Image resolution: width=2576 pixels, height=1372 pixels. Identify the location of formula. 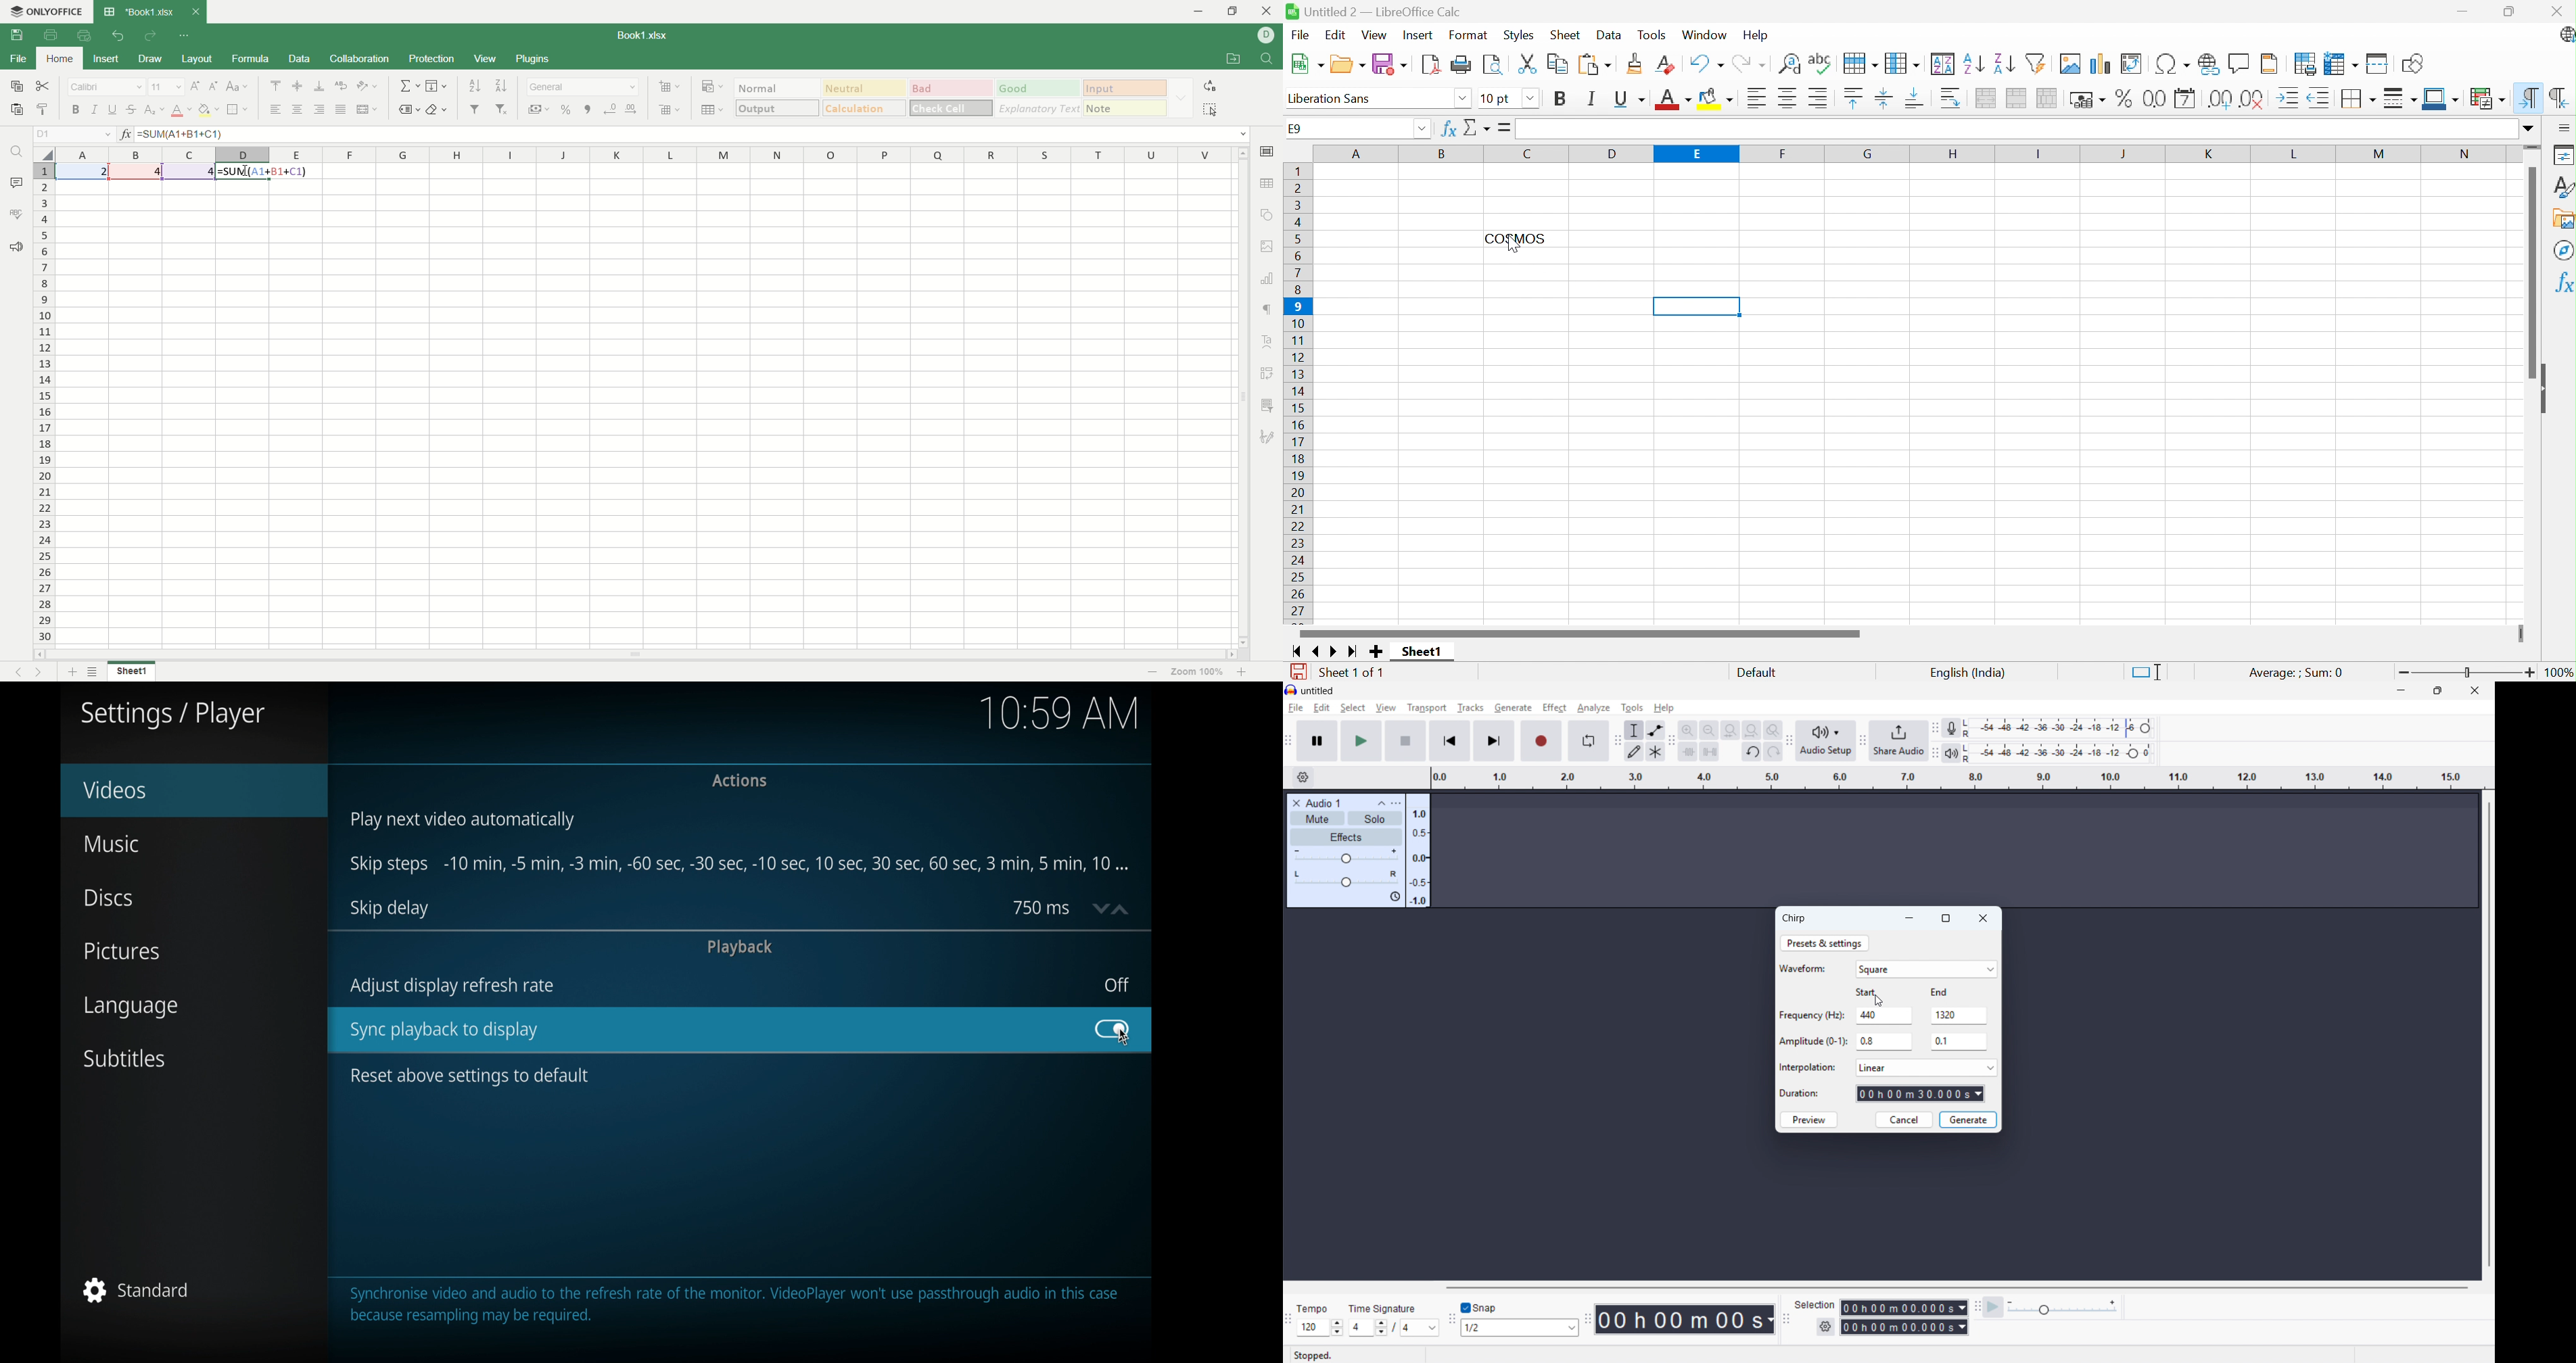
(263, 172).